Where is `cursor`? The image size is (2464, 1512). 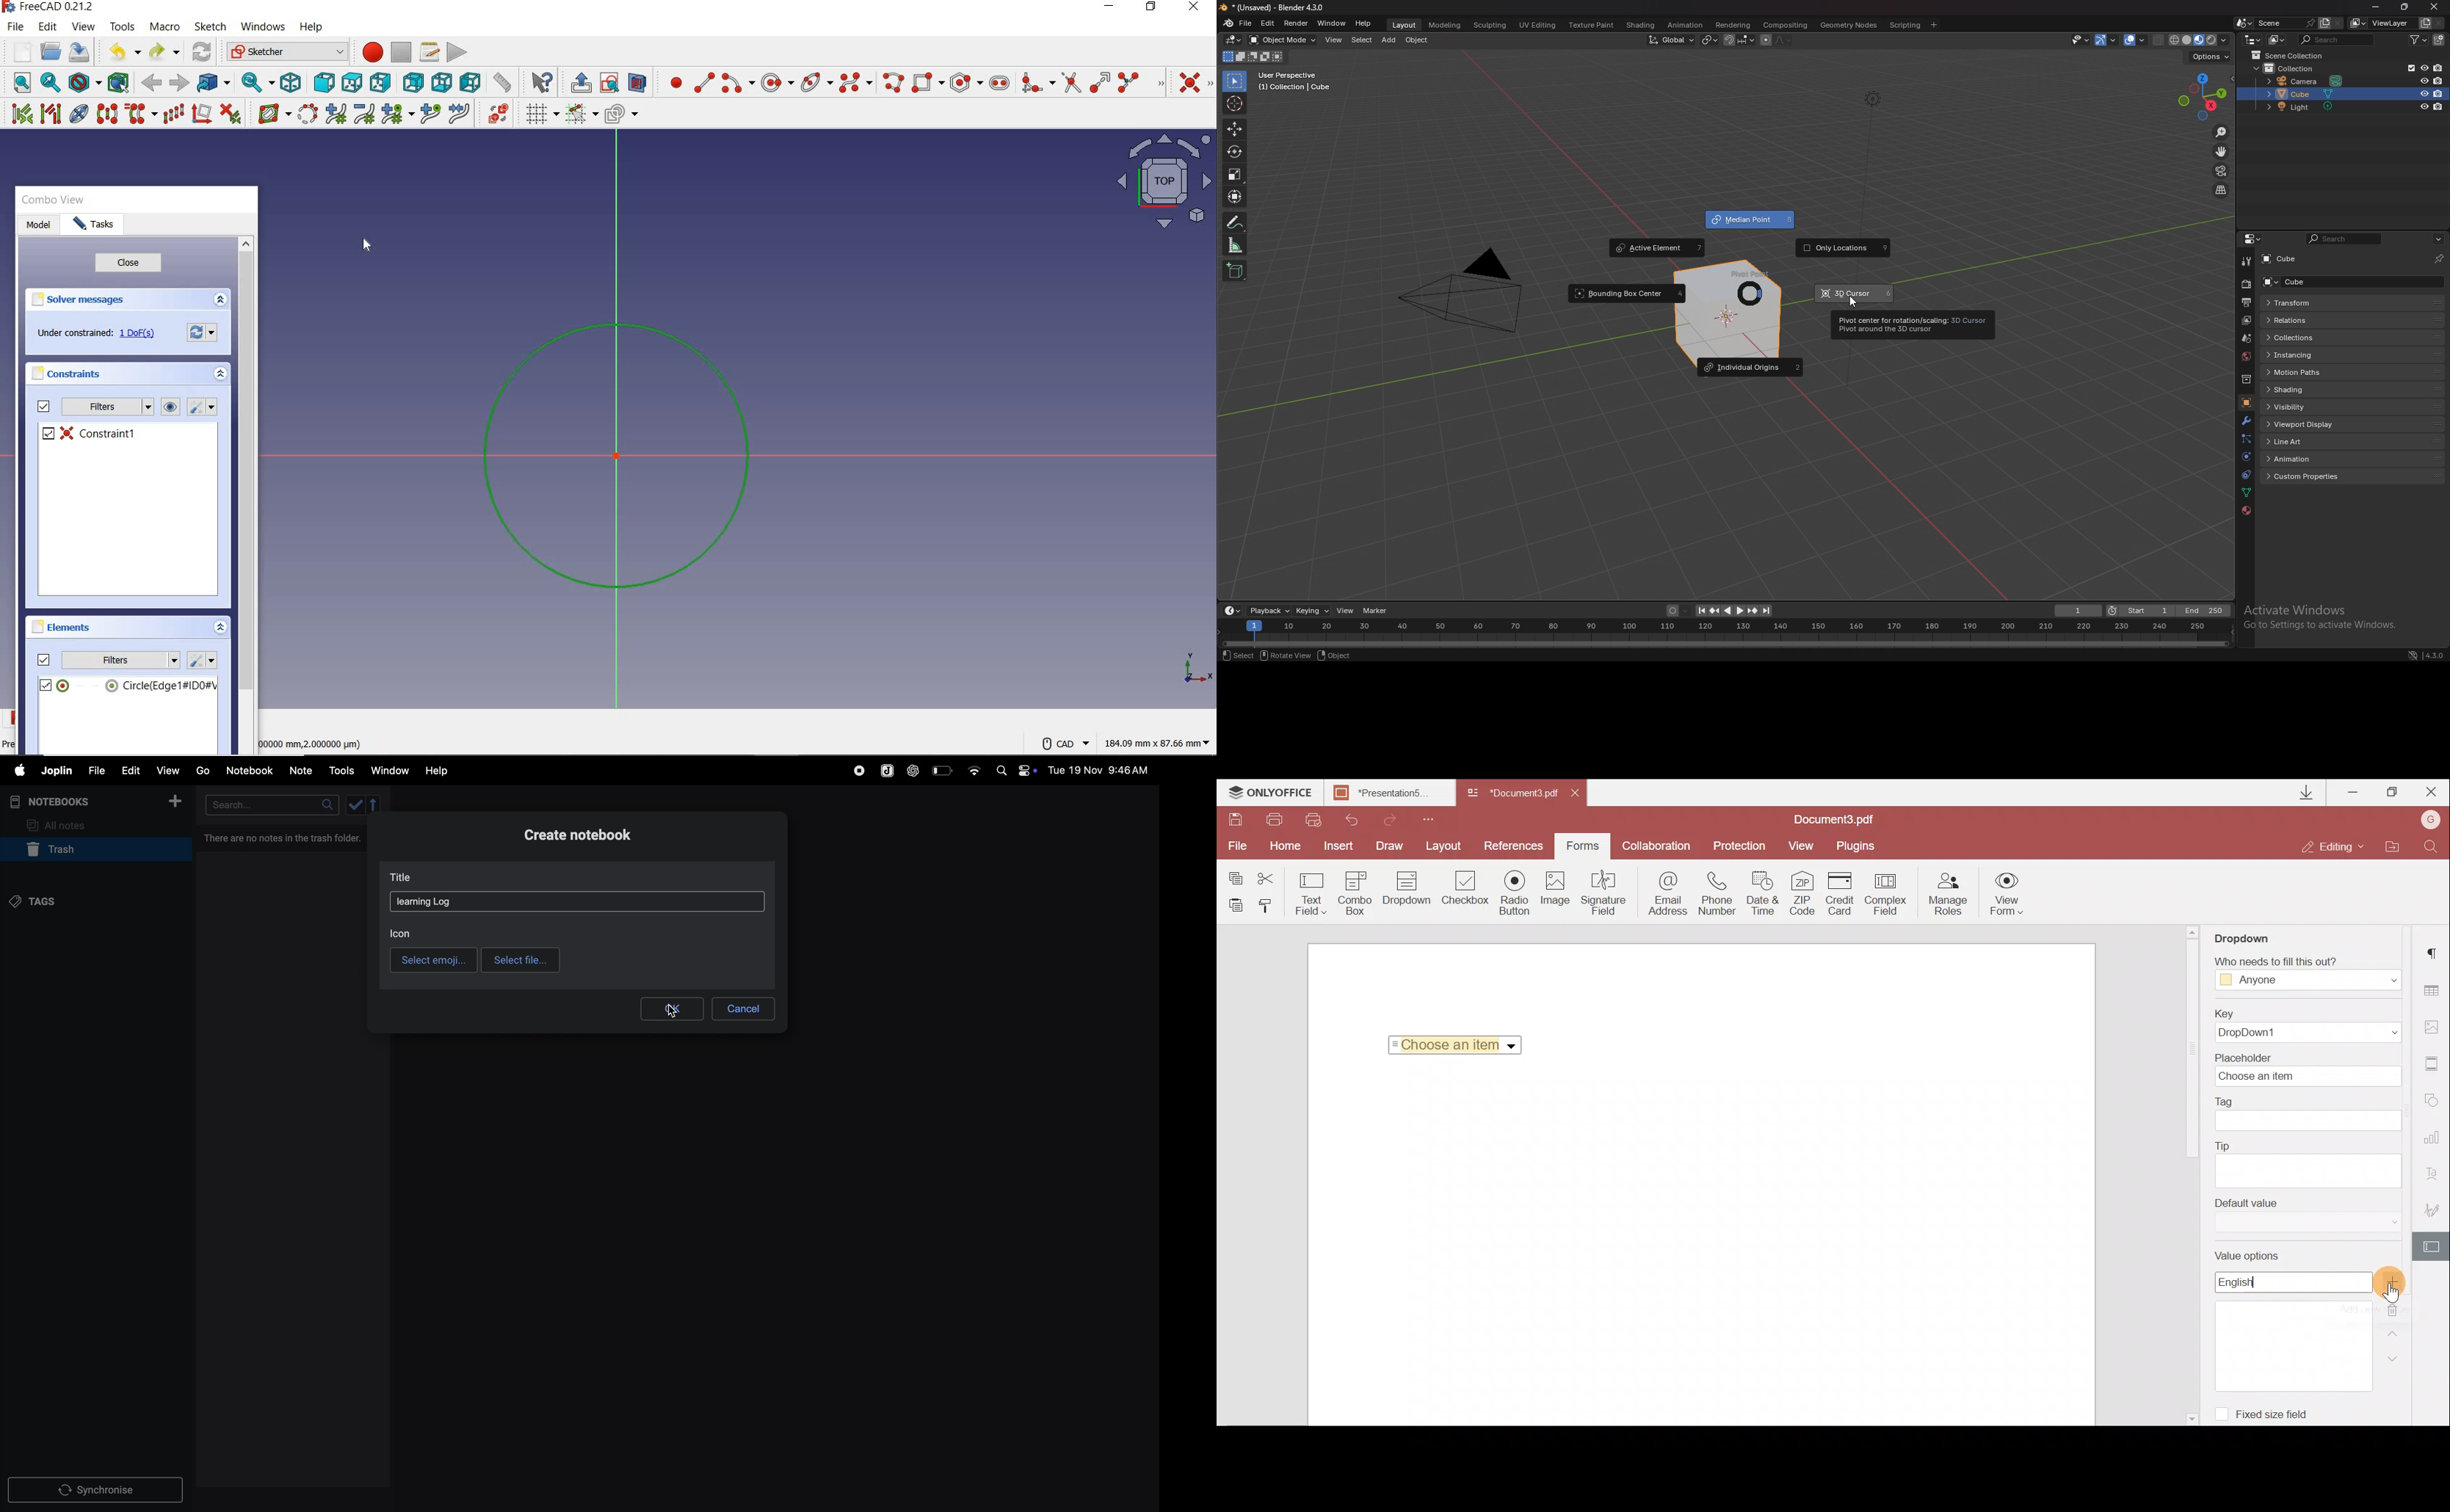 cursor is located at coordinates (669, 1016).